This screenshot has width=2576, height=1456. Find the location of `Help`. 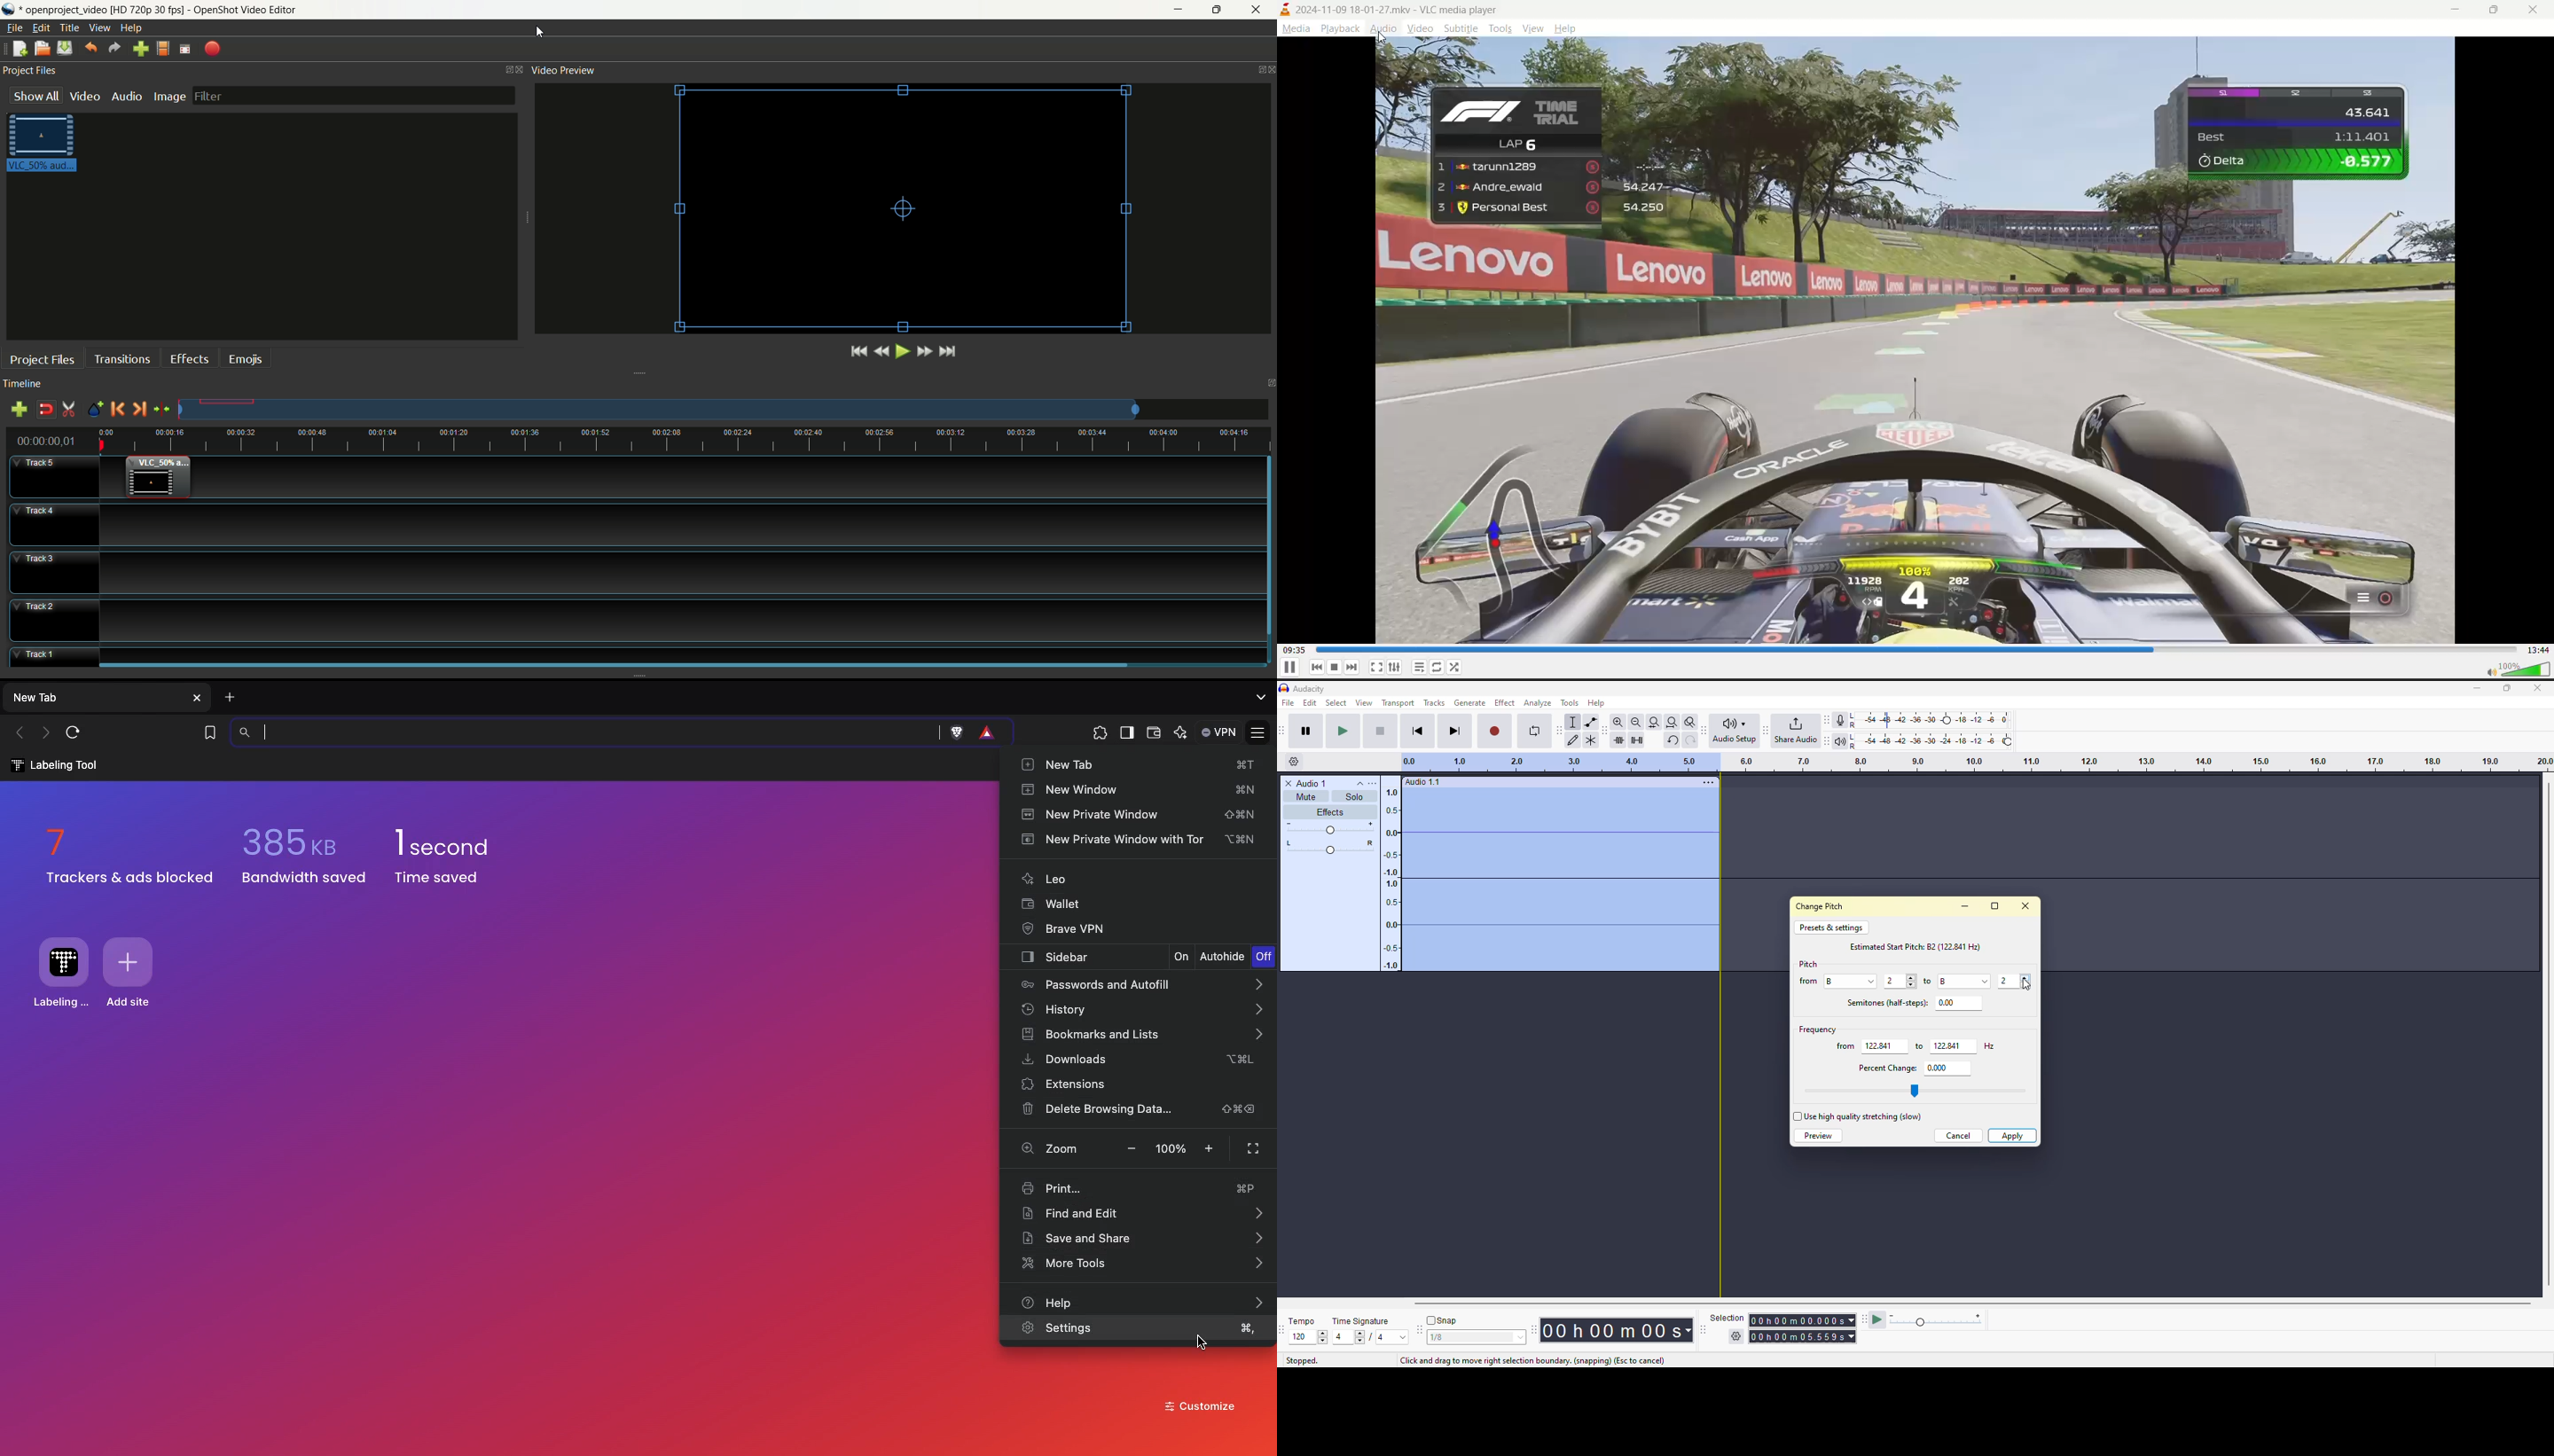

Help is located at coordinates (1146, 1302).